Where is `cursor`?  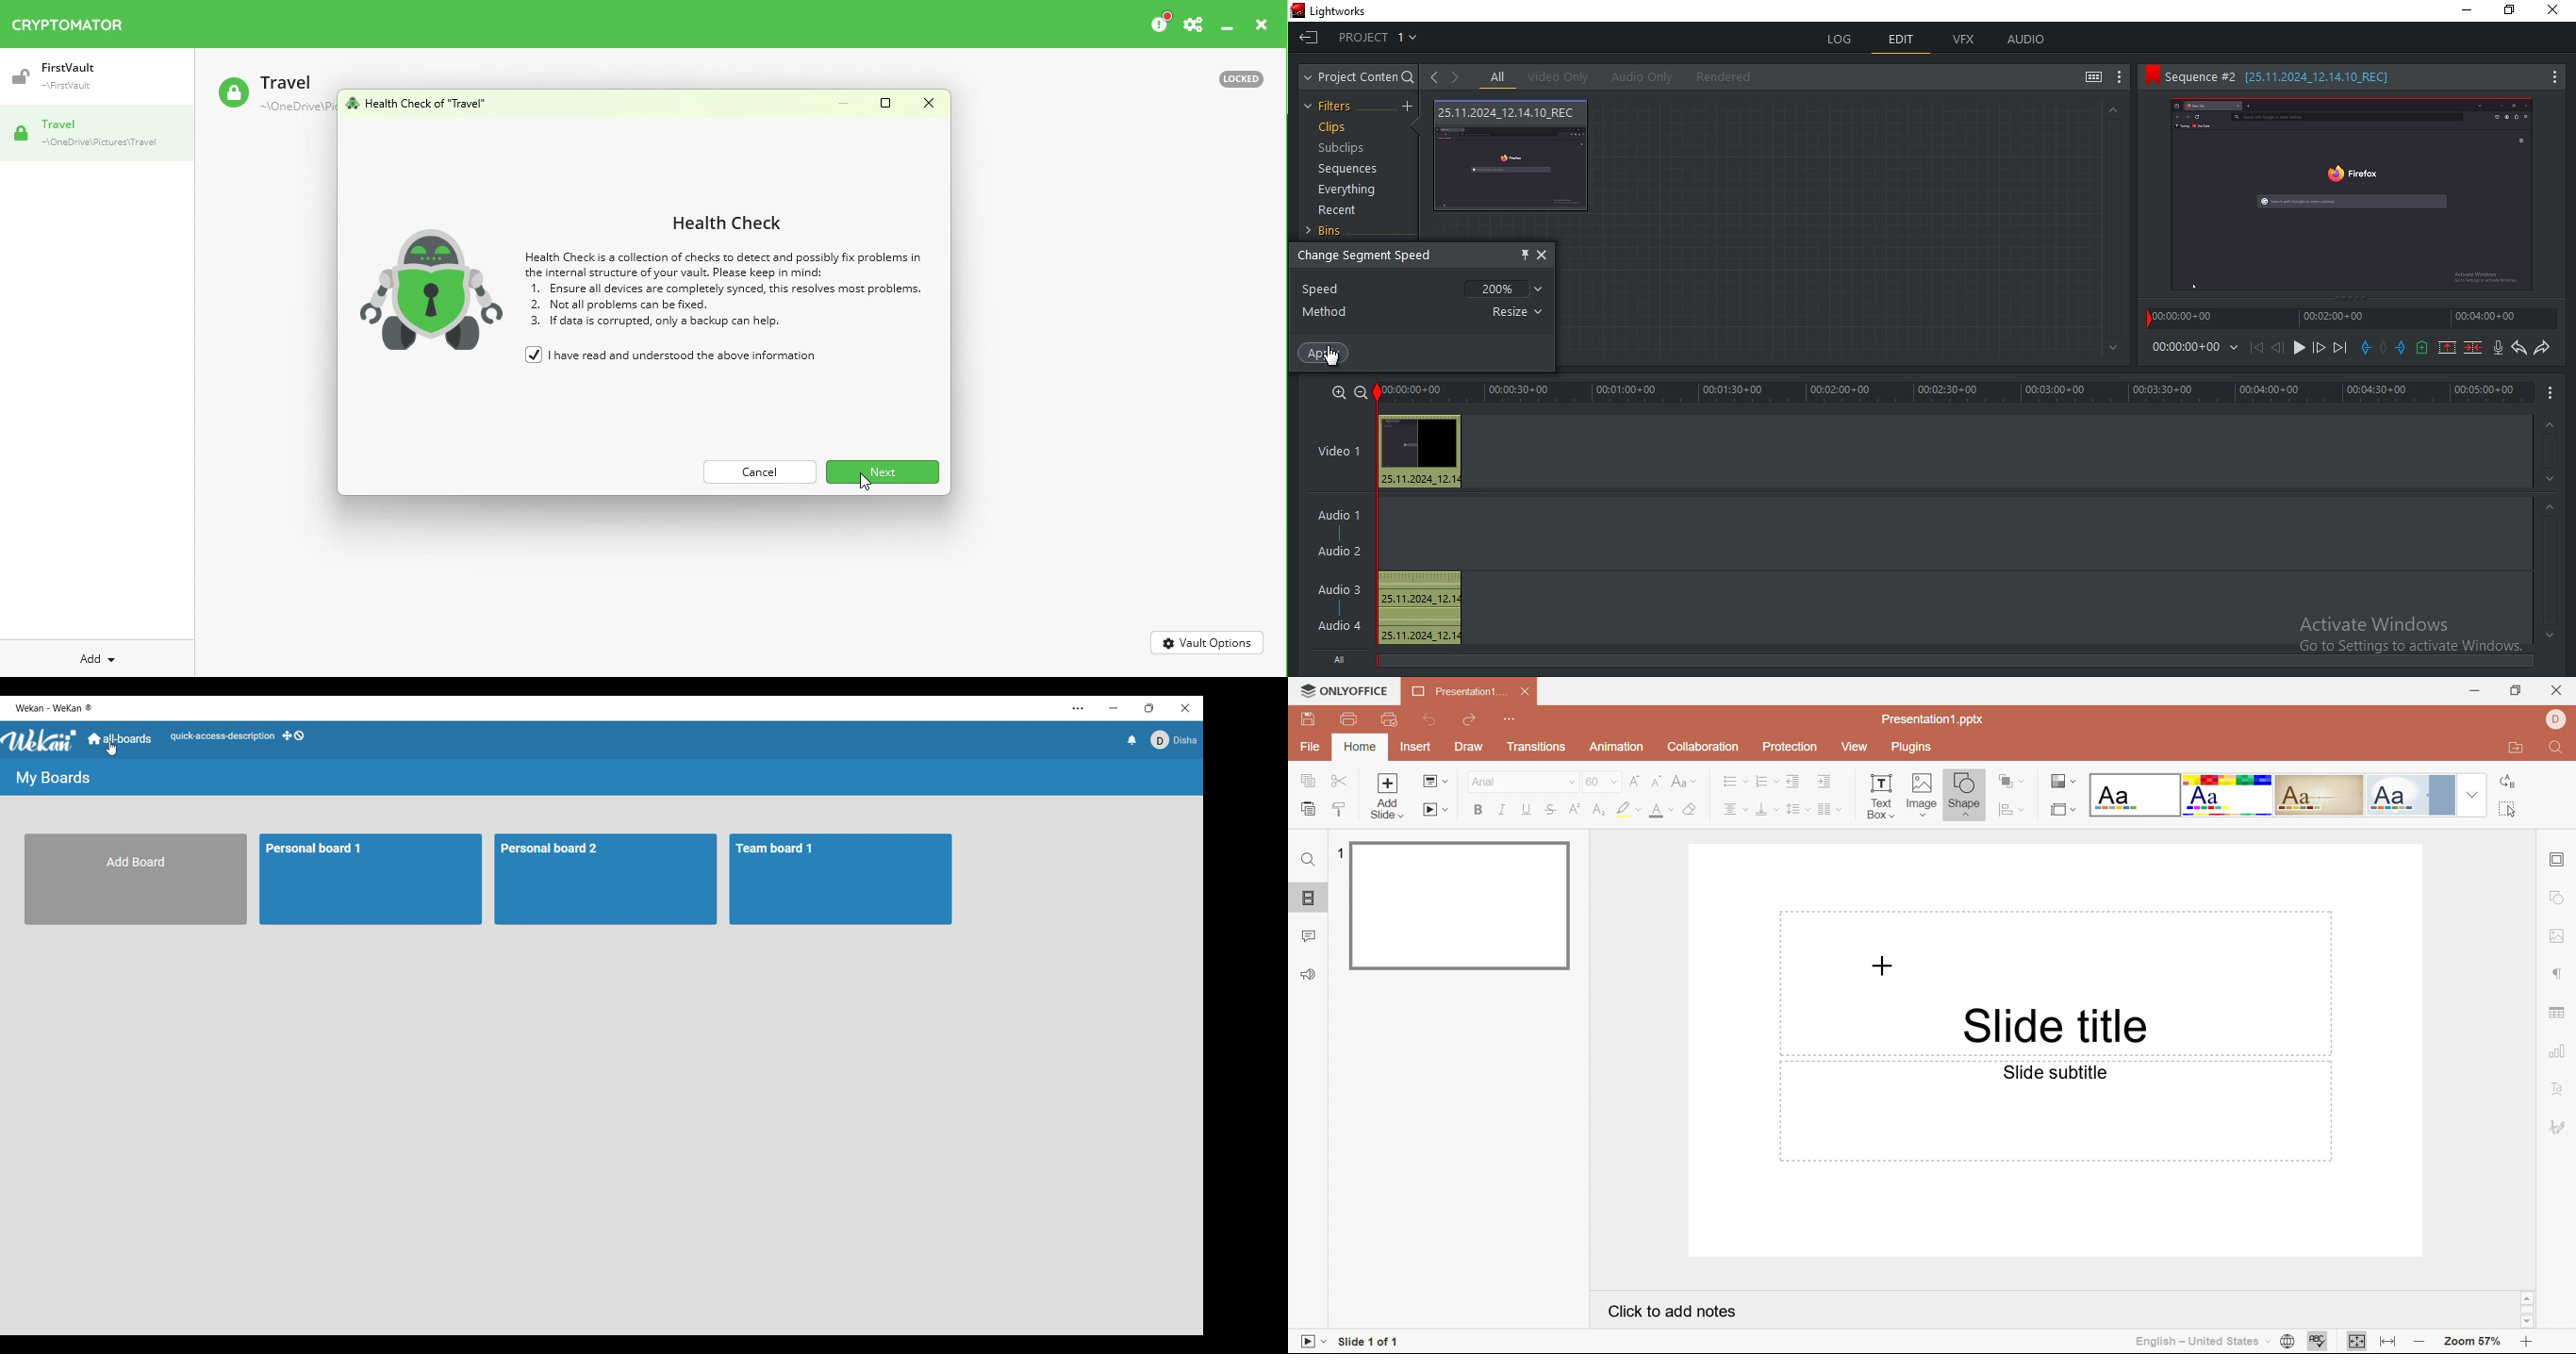 cursor is located at coordinates (1329, 356).